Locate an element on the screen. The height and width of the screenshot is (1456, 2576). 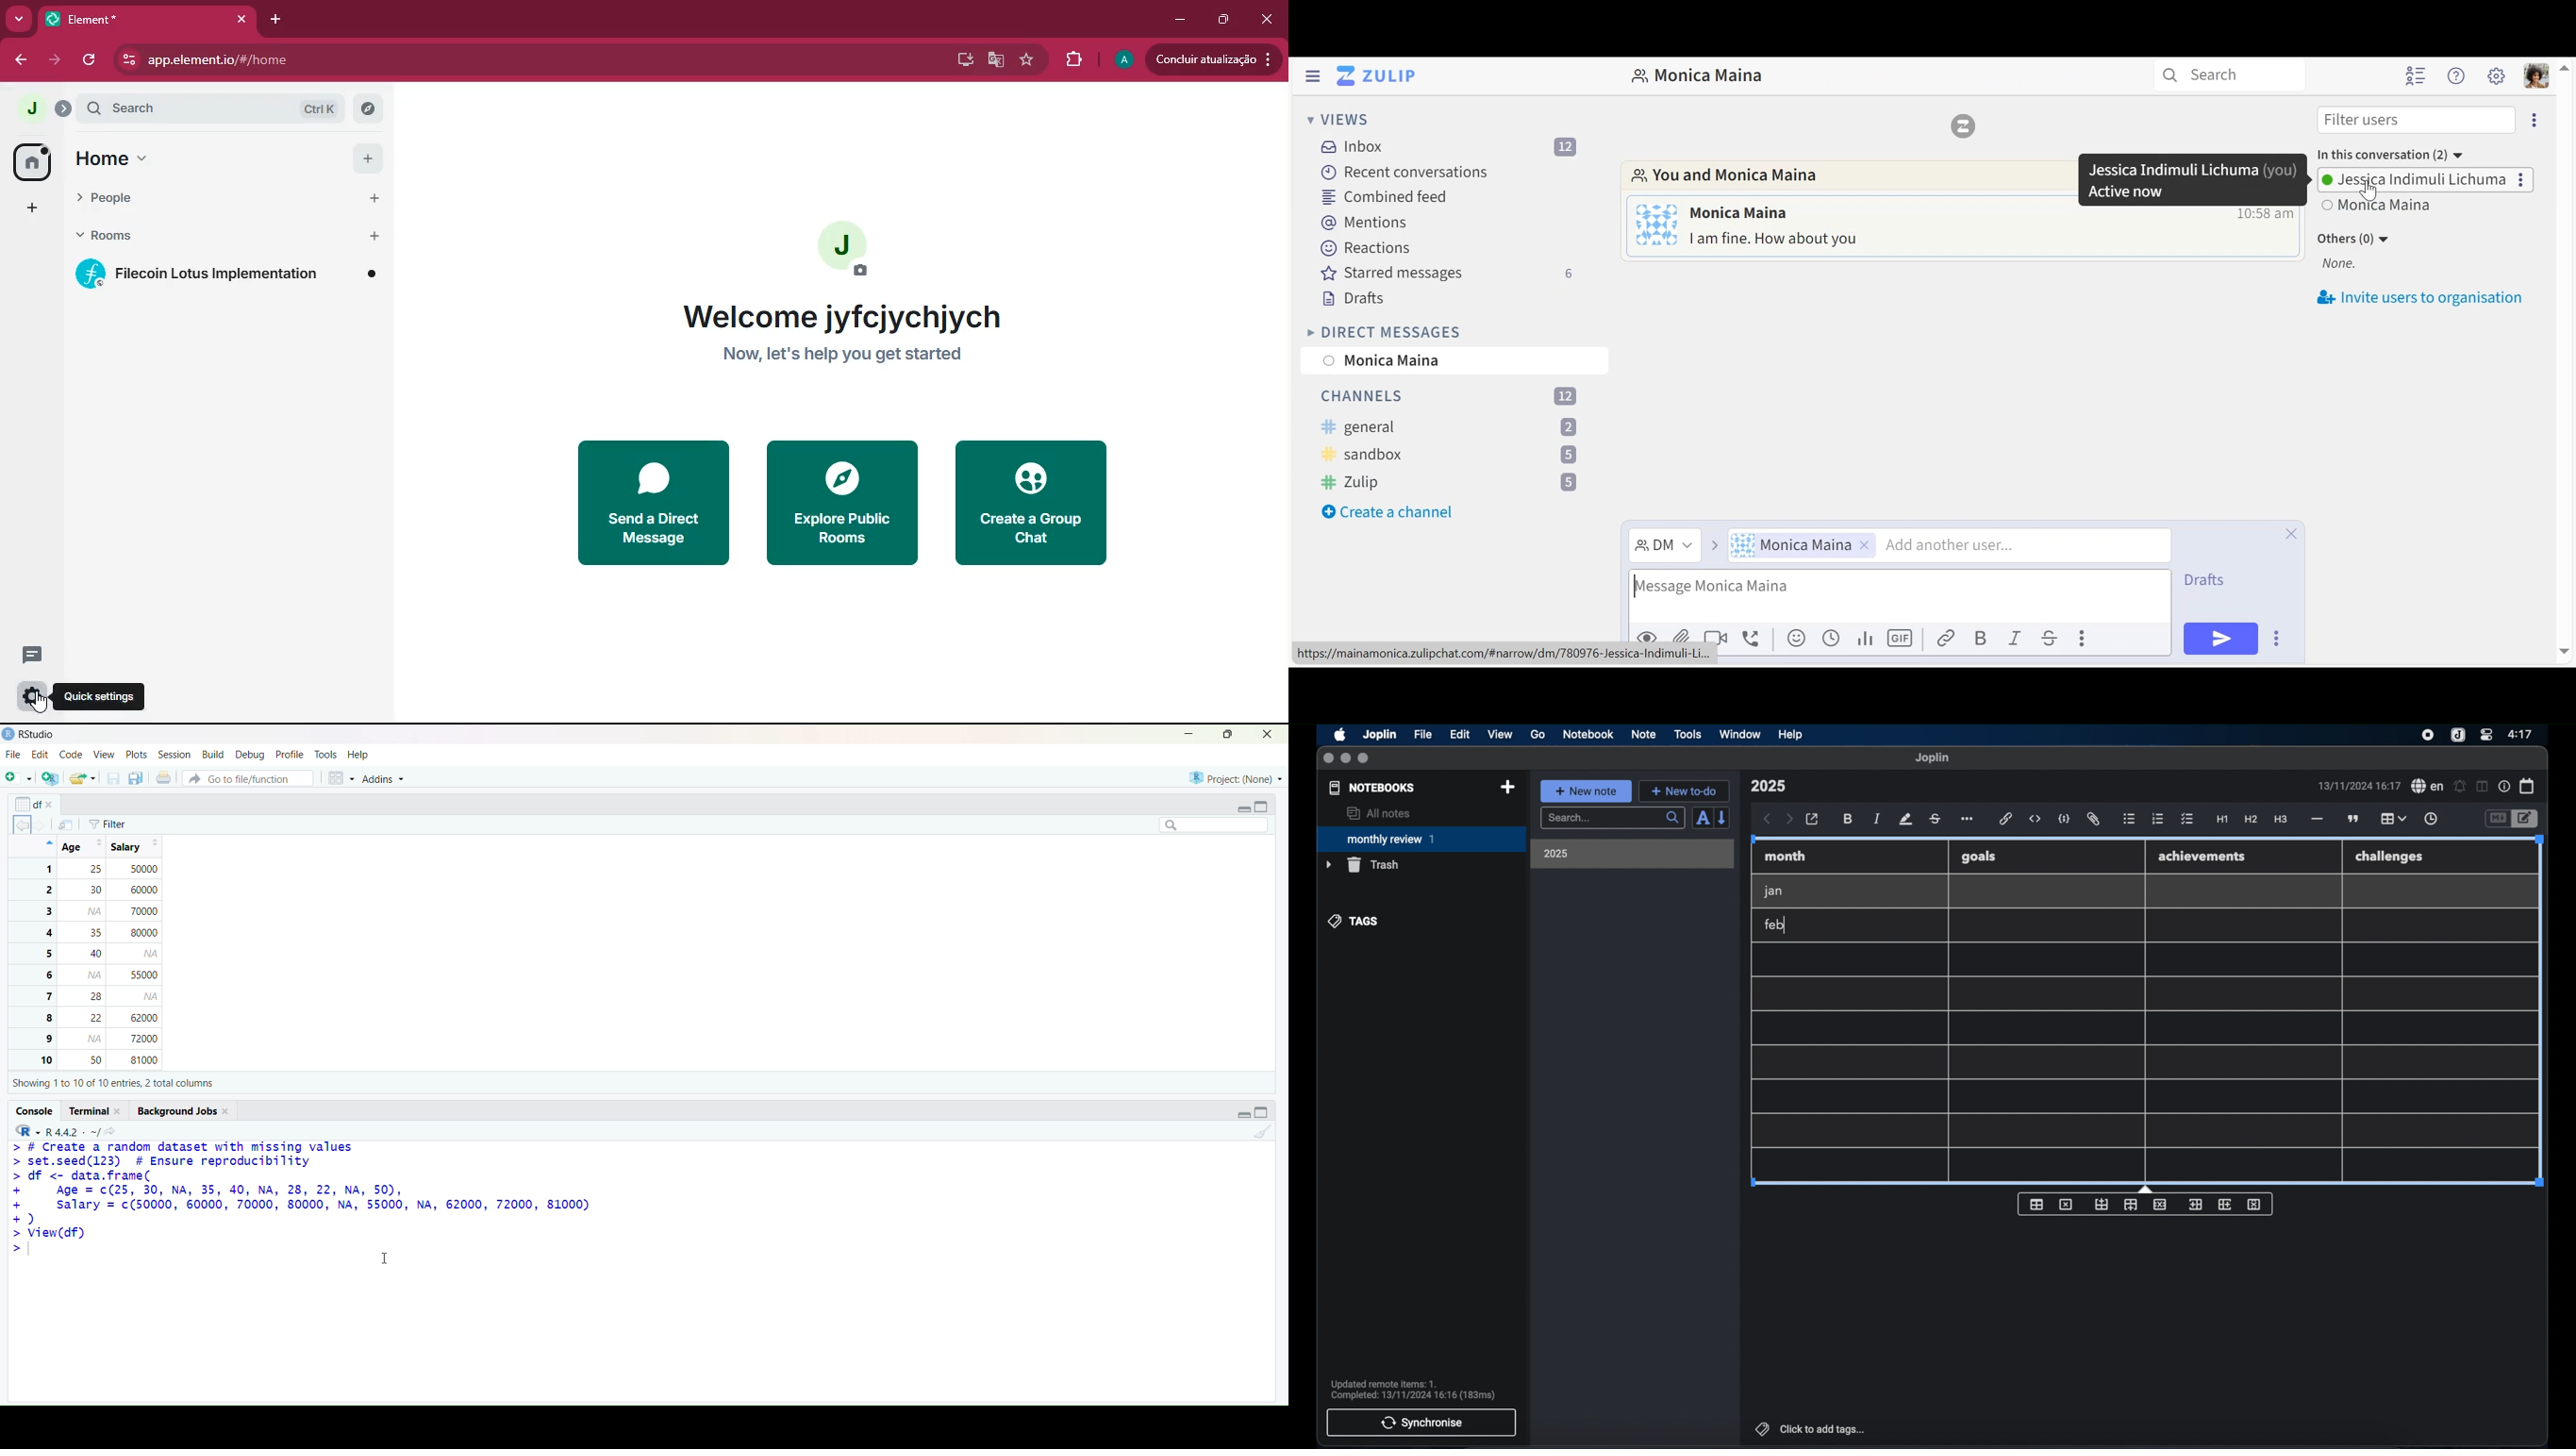
inline code is located at coordinates (2035, 819).